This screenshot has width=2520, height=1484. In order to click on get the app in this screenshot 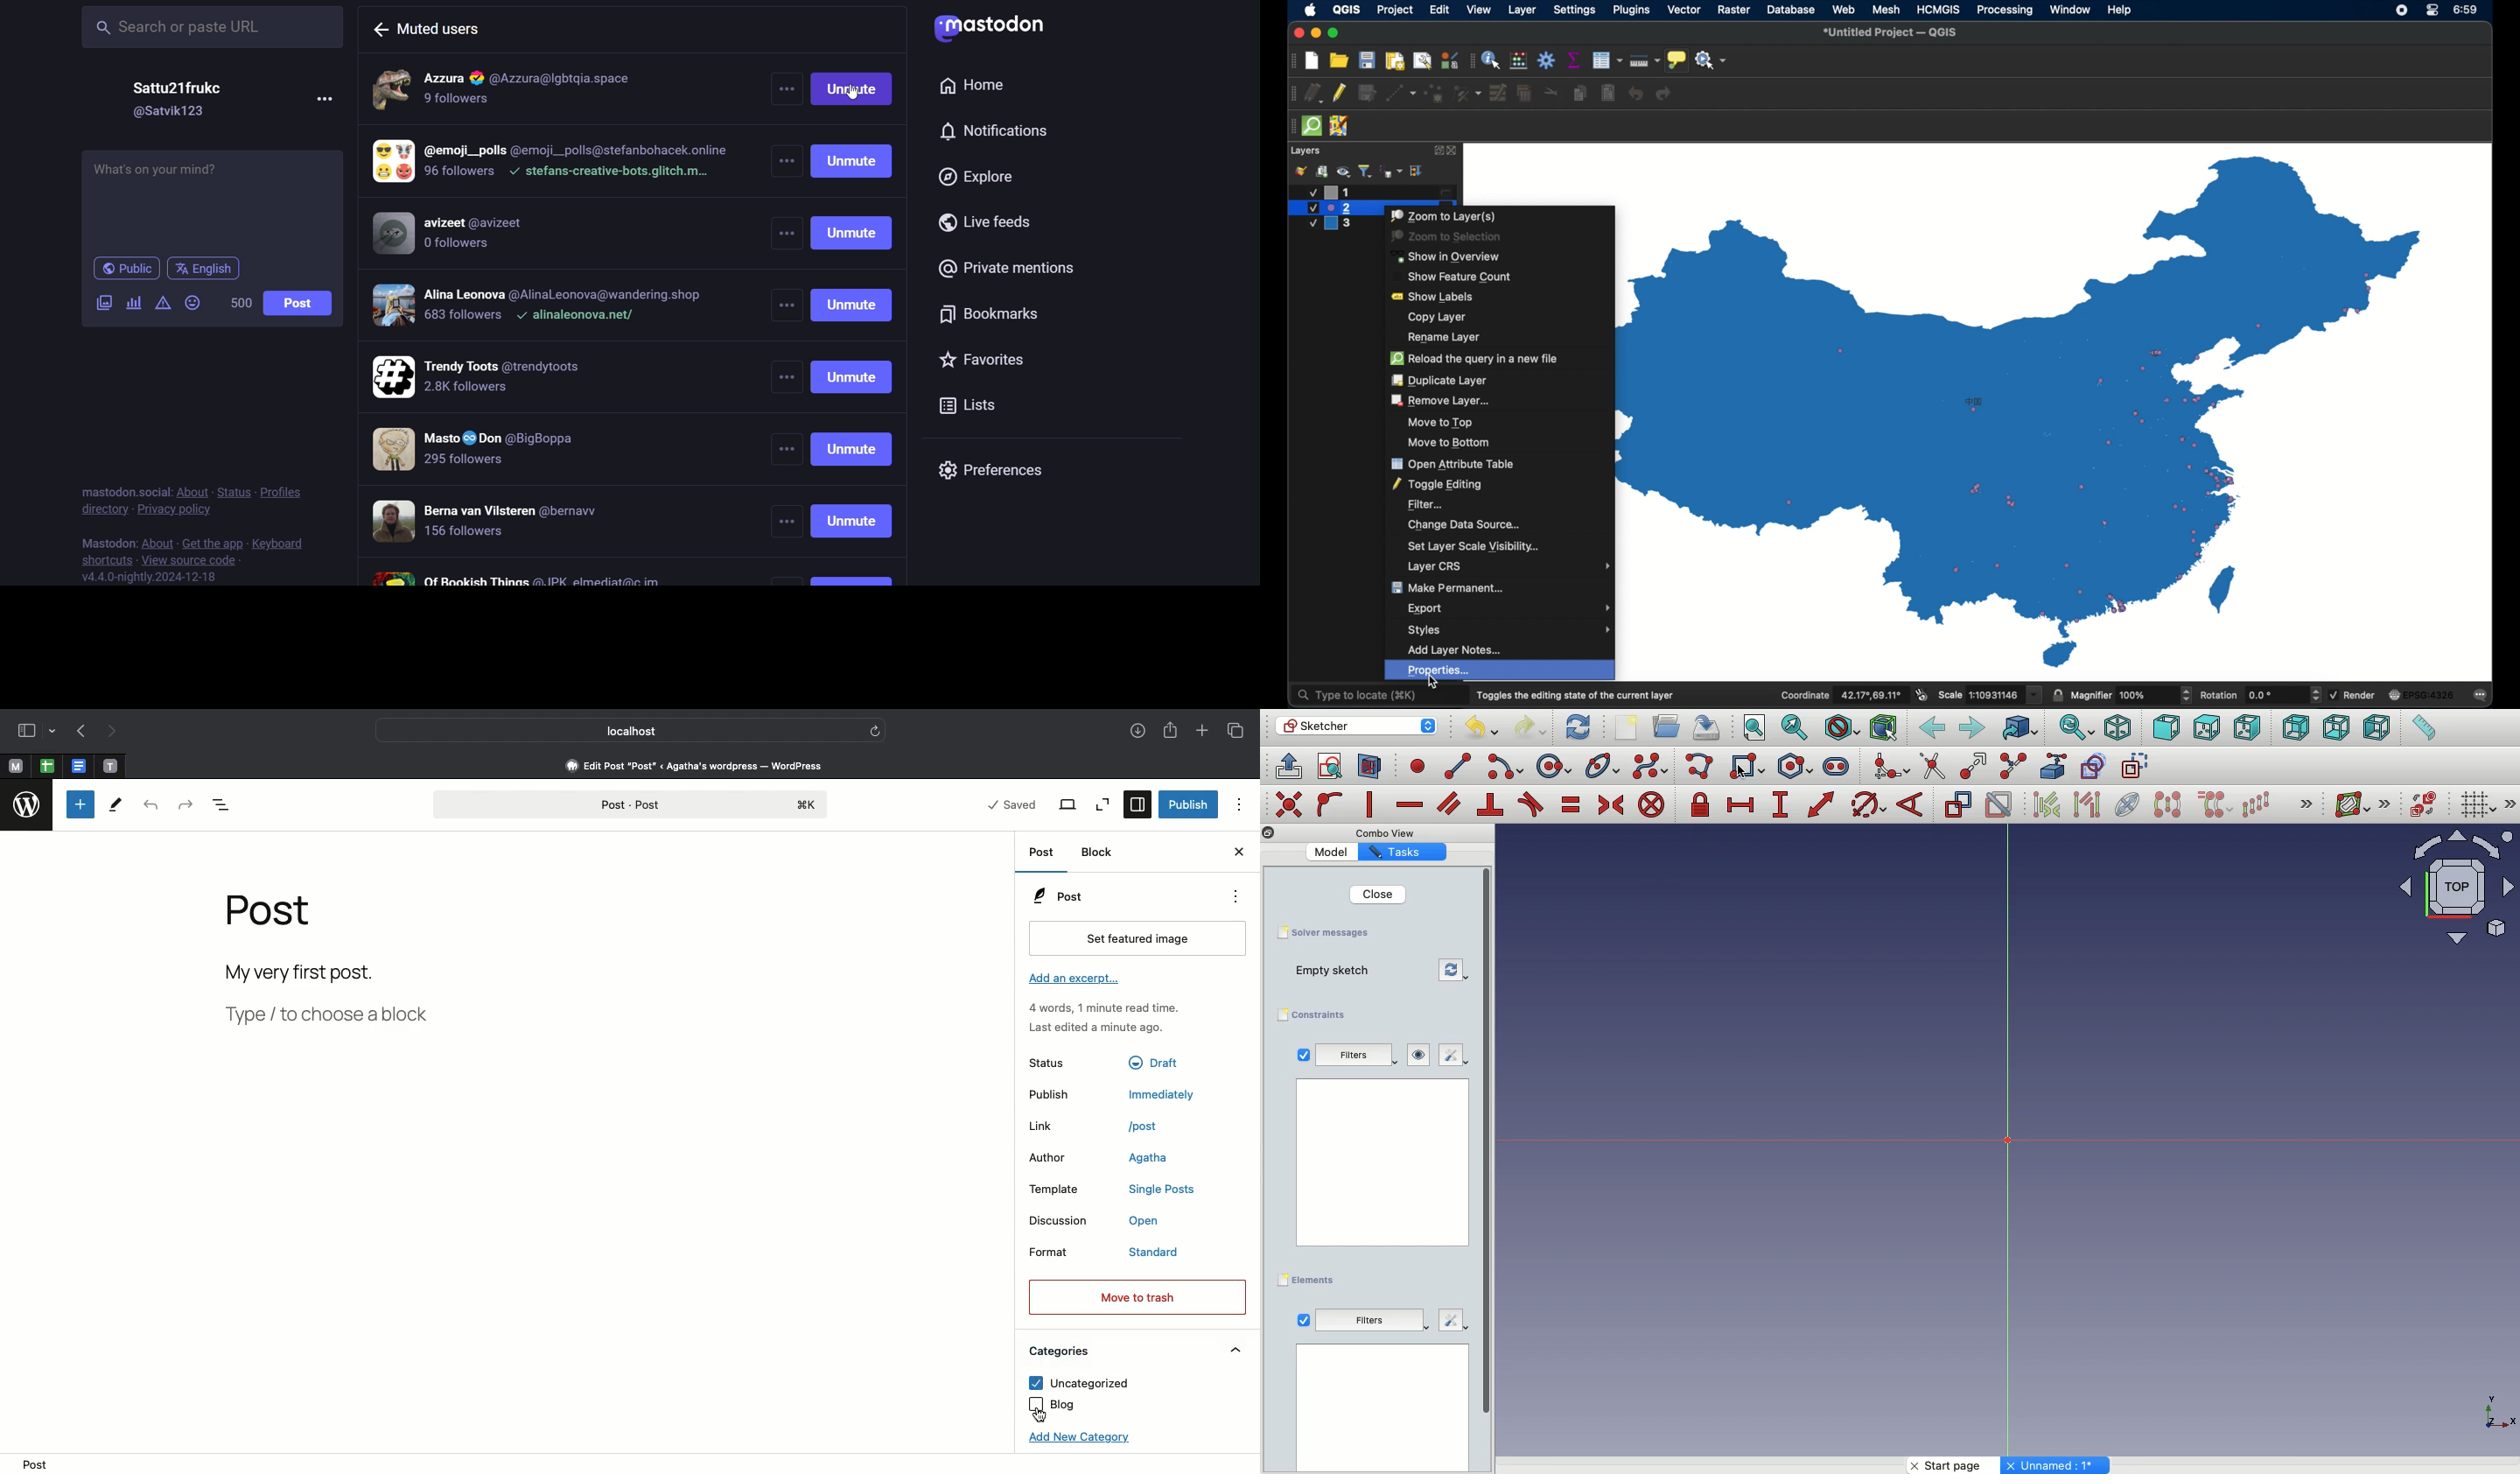, I will do `click(211, 543)`.